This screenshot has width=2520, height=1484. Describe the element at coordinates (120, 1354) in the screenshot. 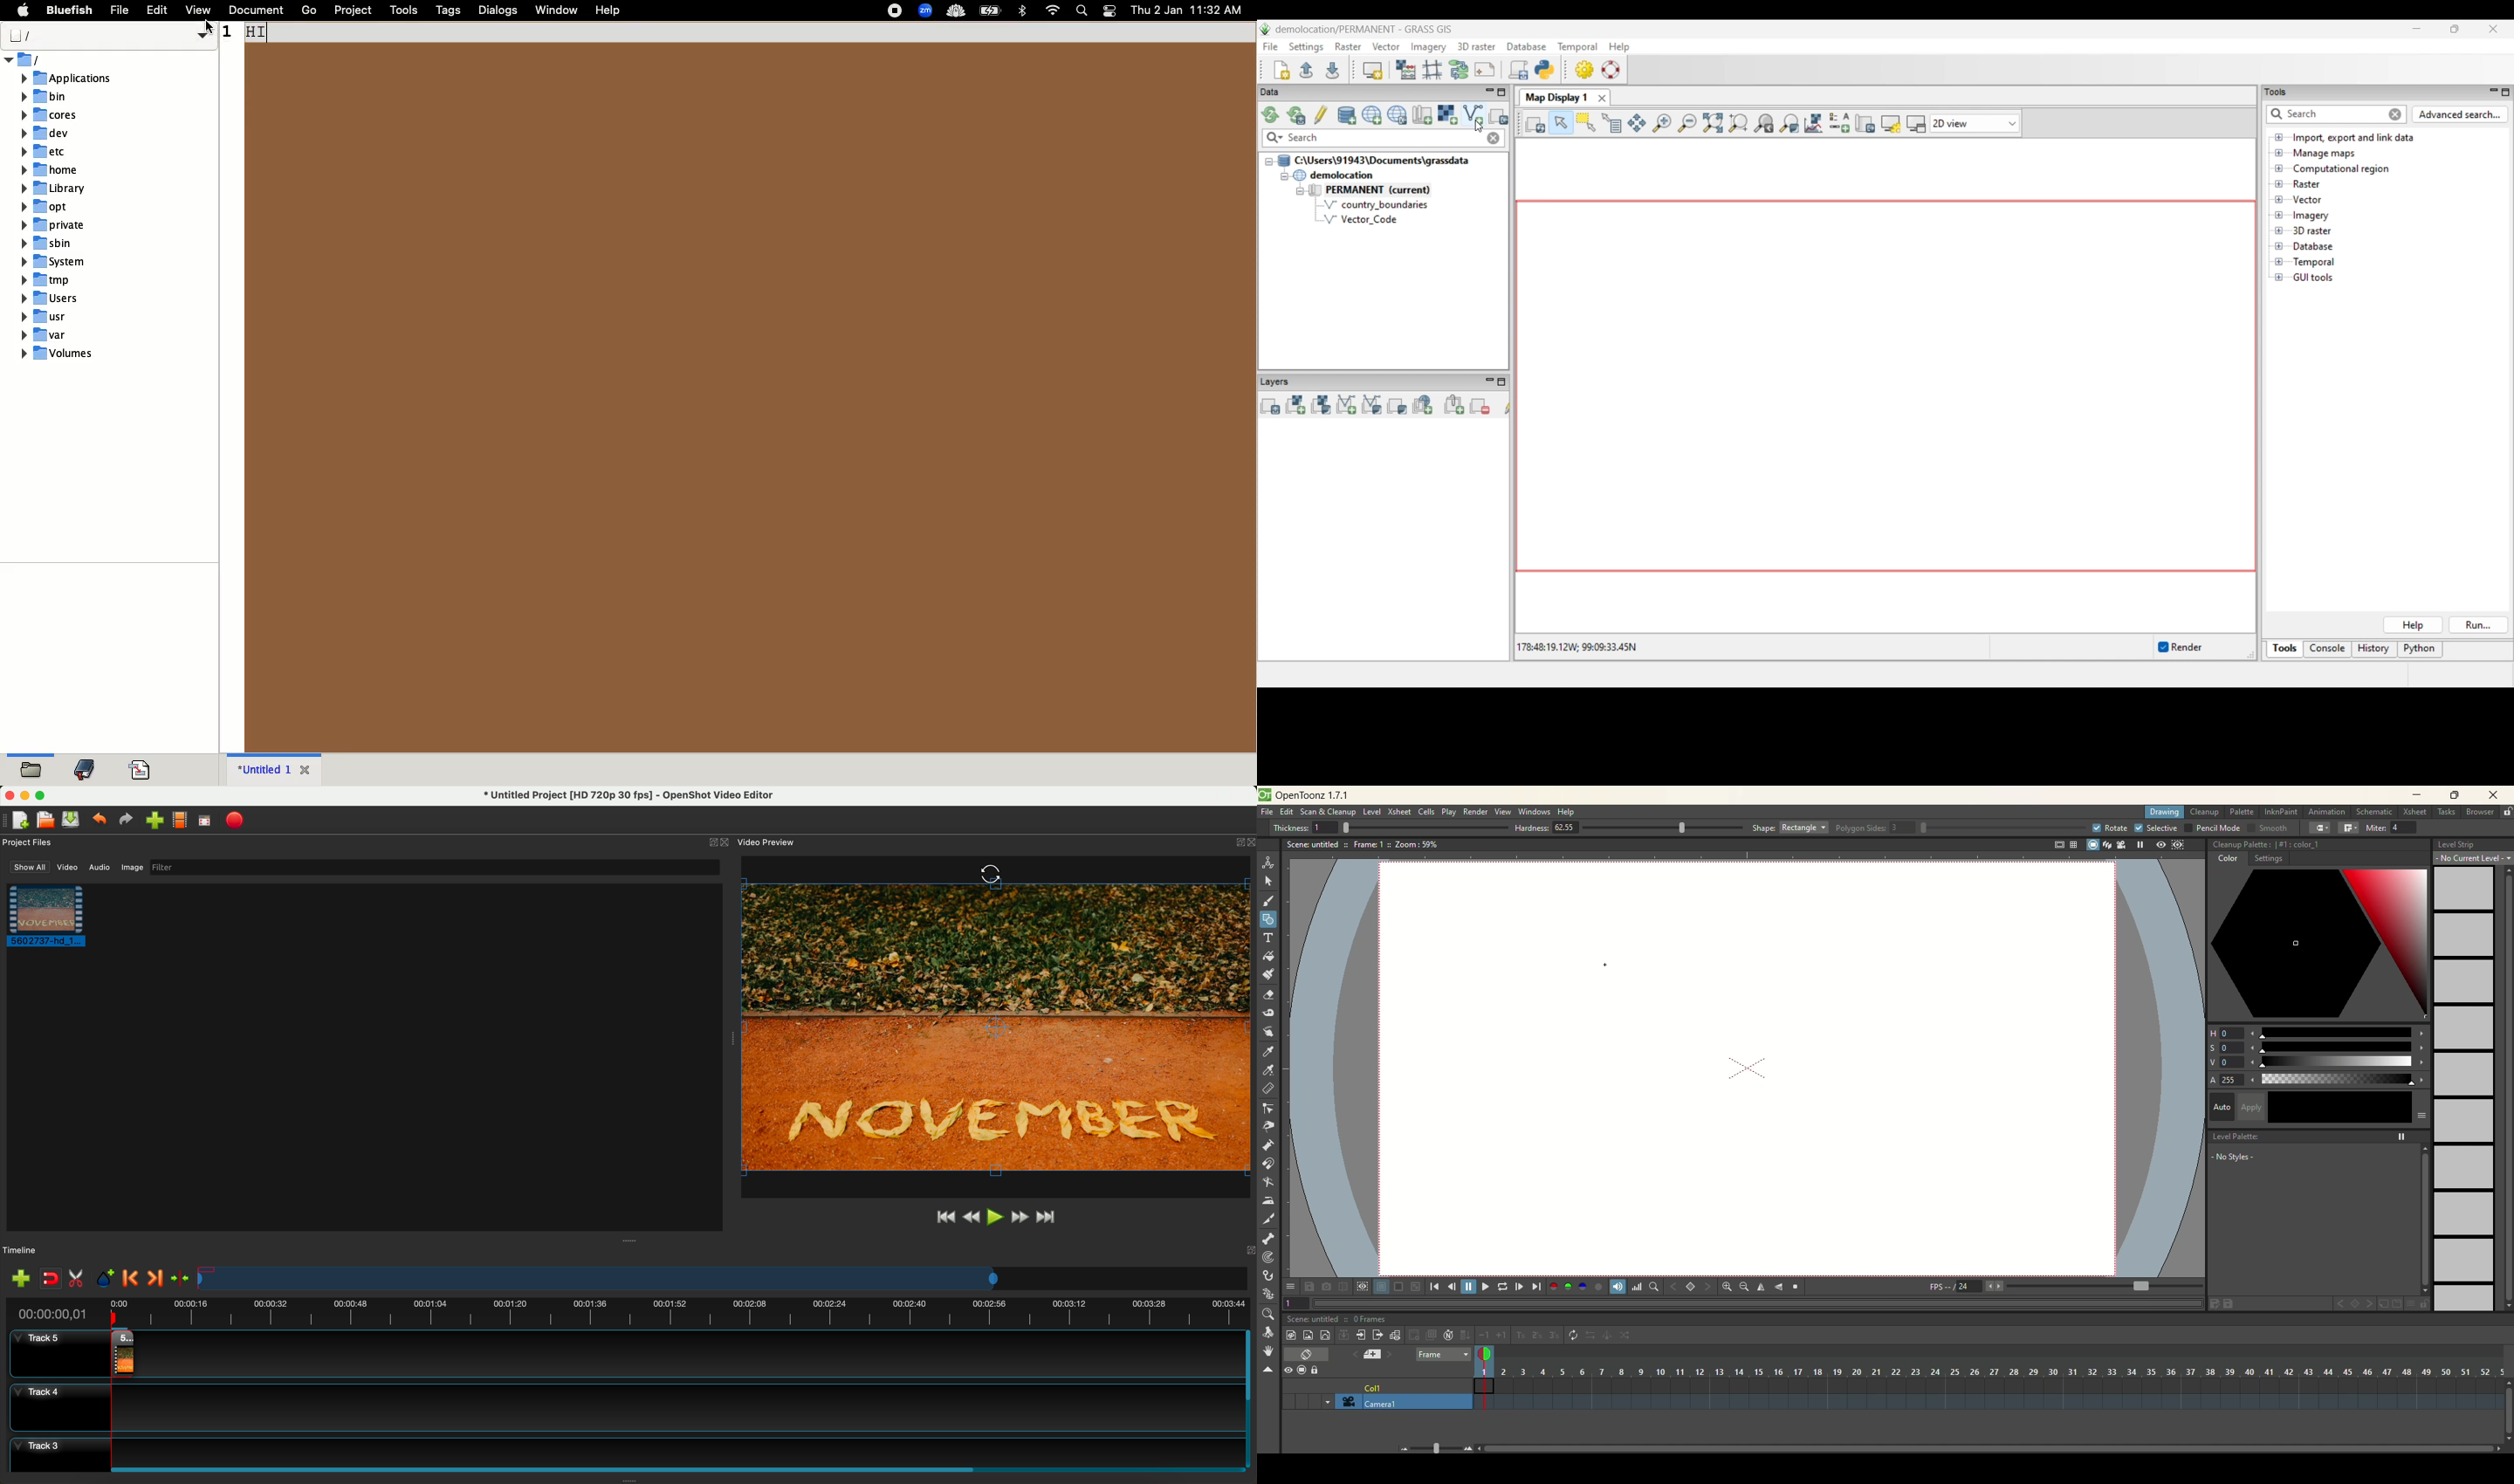

I see `drag video to track 4` at that location.